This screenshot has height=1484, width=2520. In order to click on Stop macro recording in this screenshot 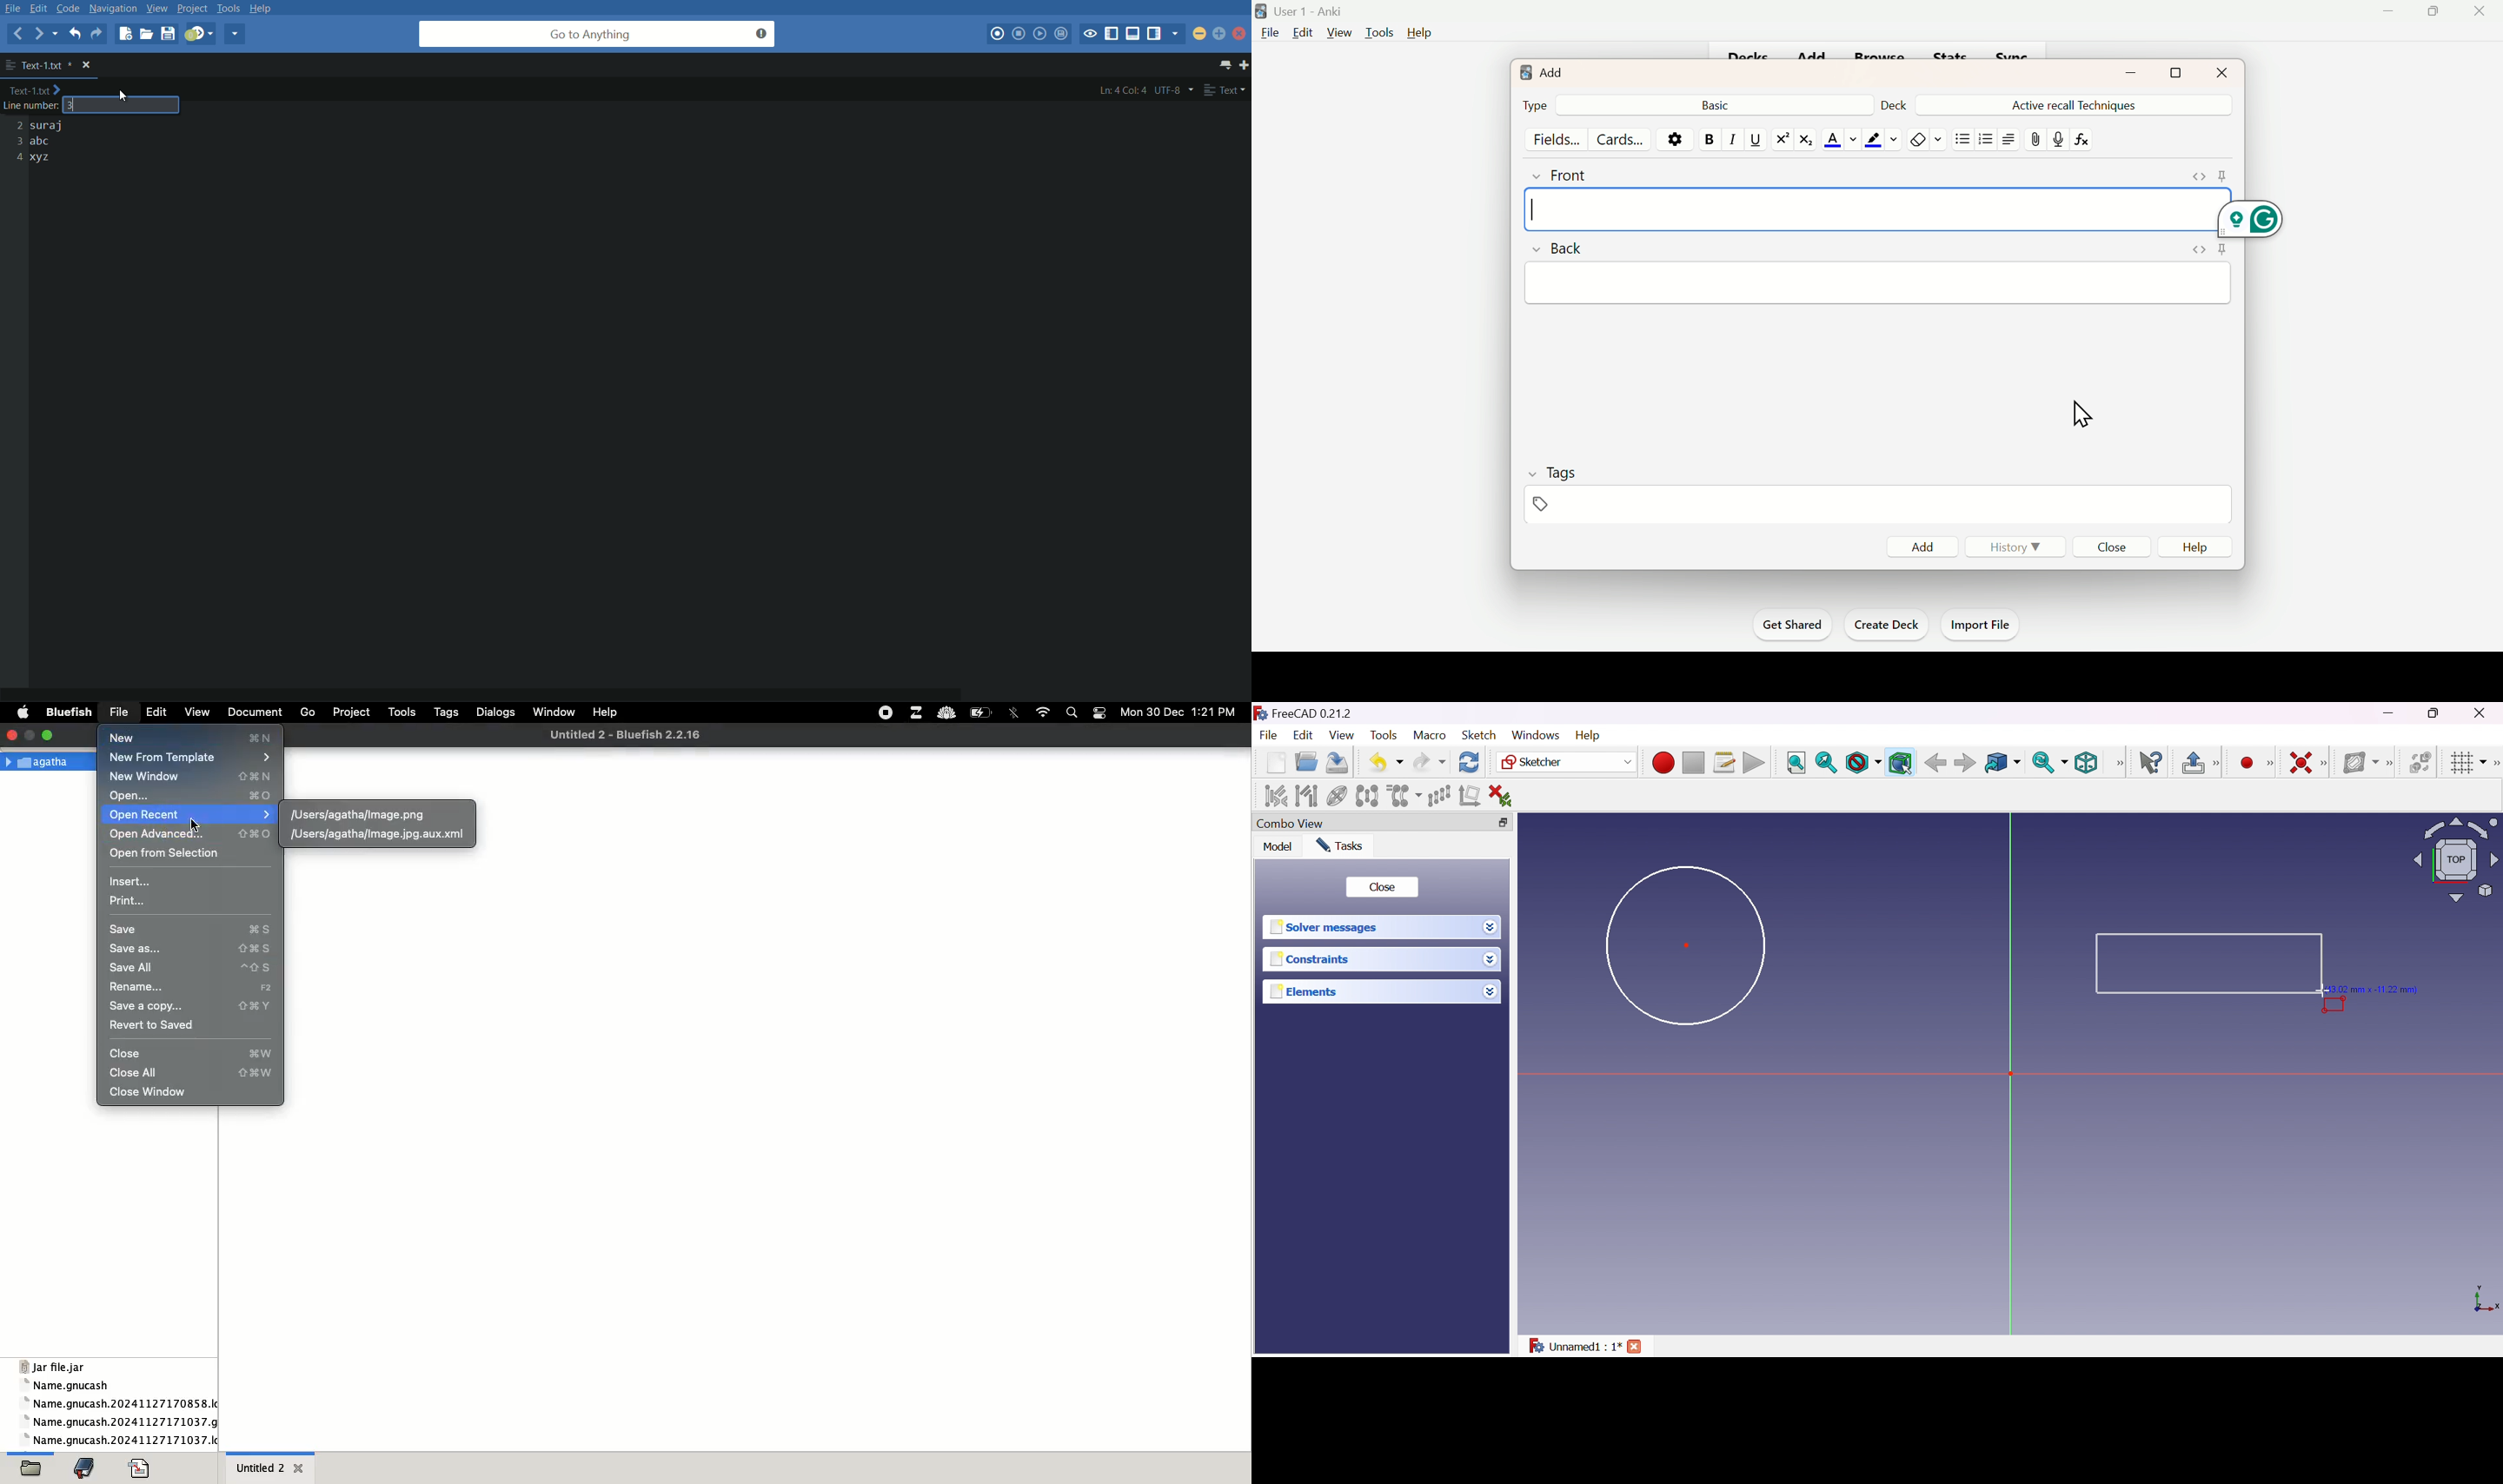, I will do `click(1692, 763)`.